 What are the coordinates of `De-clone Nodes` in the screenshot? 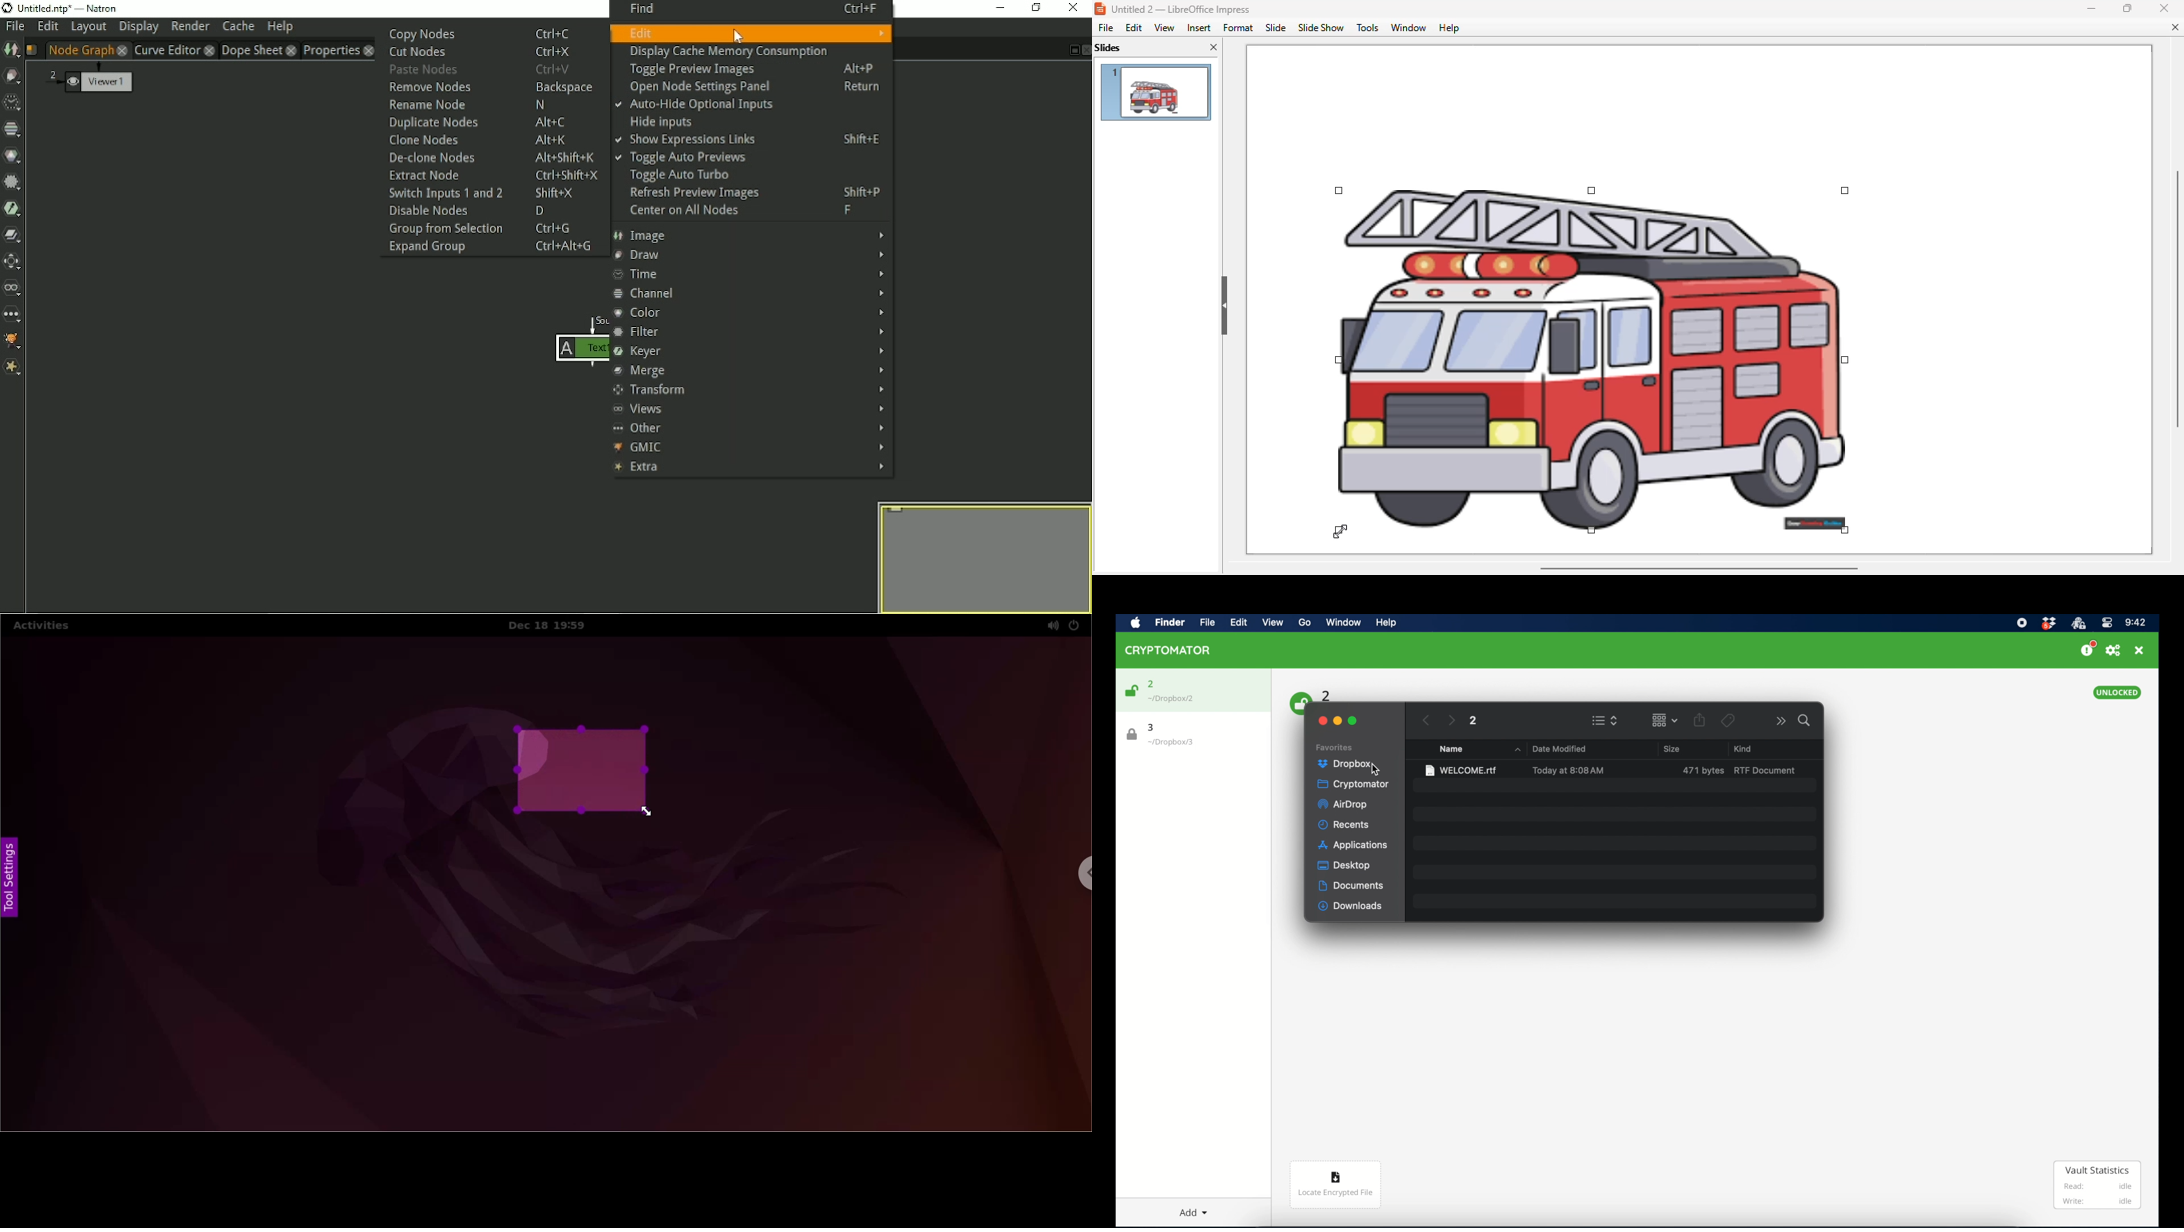 It's located at (494, 157).